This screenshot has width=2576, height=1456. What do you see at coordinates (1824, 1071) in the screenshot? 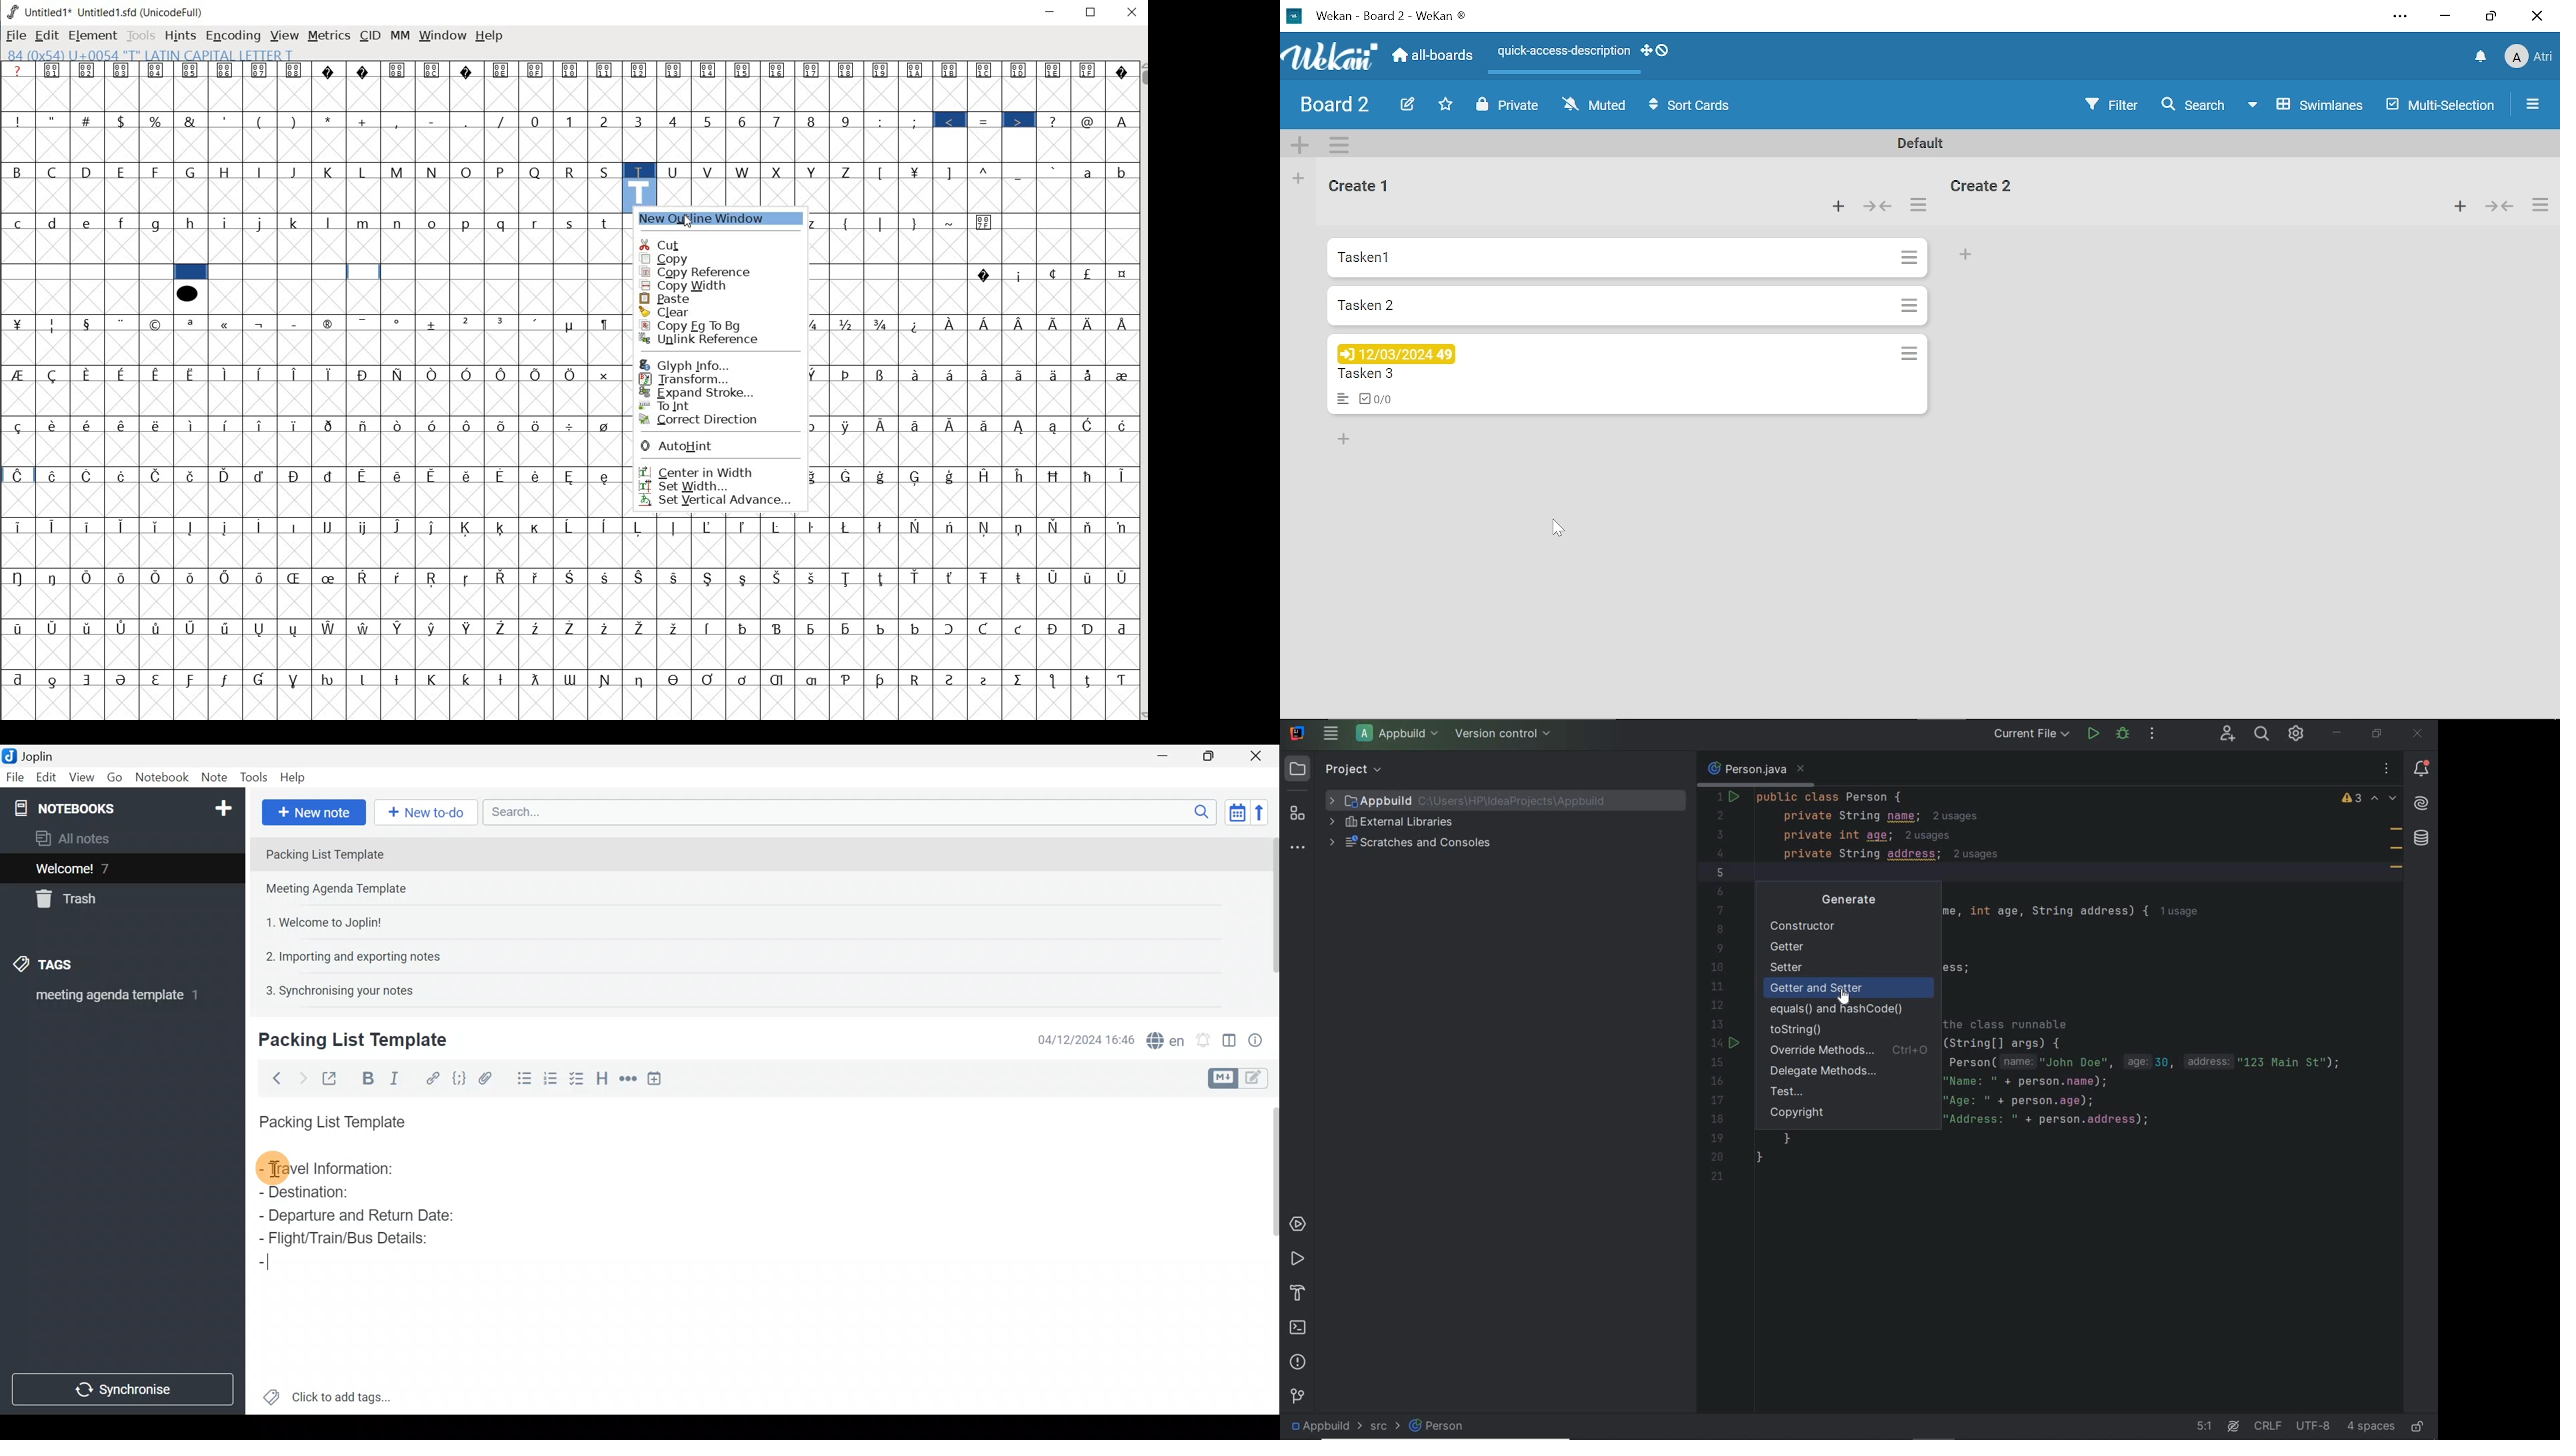
I see `Delegate Methods...` at bounding box center [1824, 1071].